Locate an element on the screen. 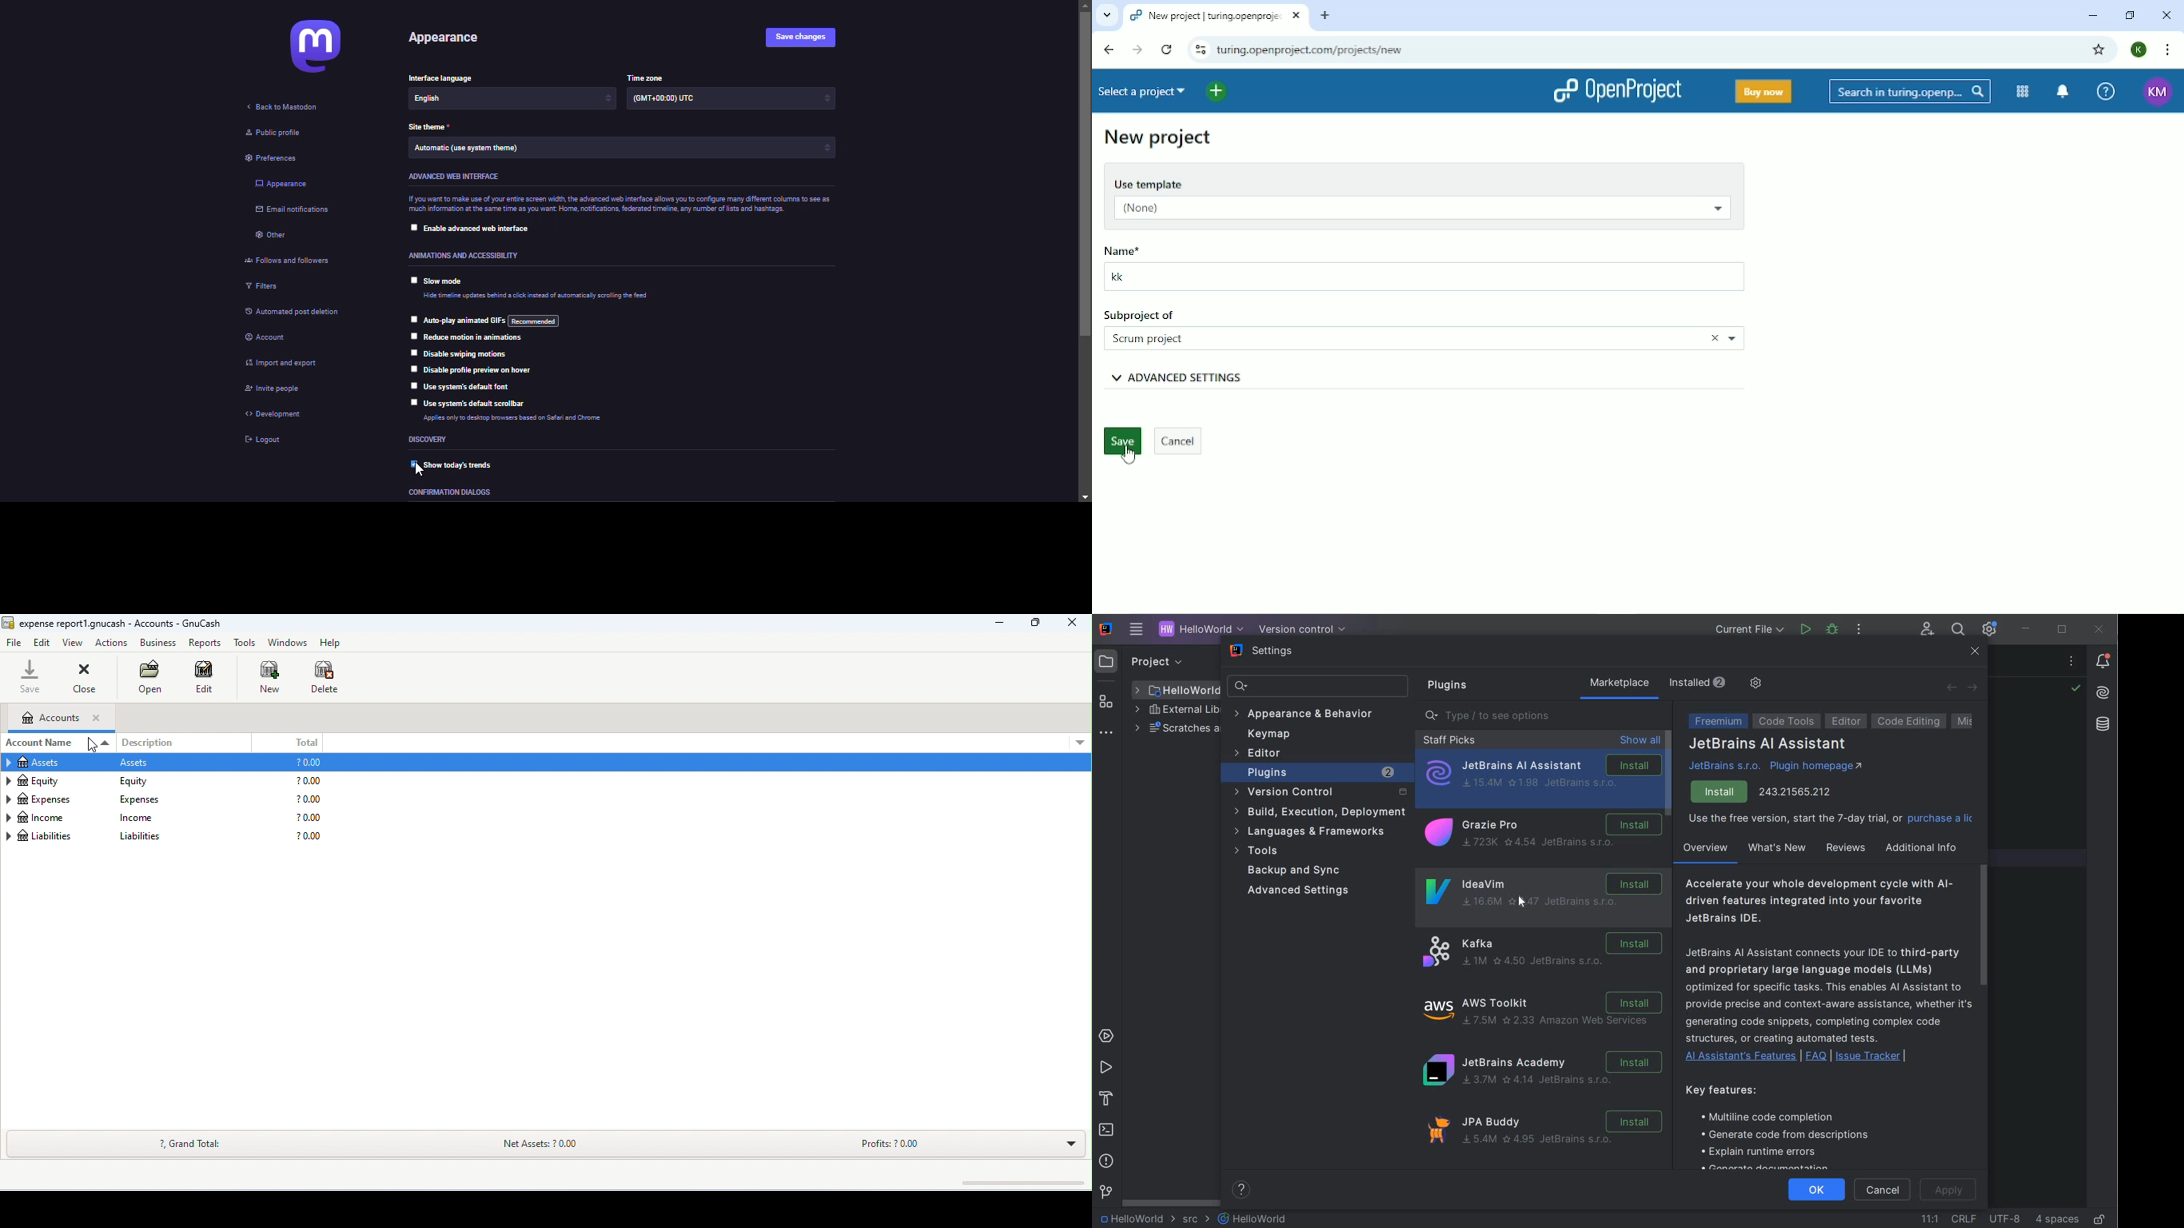  (None) is located at coordinates (1419, 210).